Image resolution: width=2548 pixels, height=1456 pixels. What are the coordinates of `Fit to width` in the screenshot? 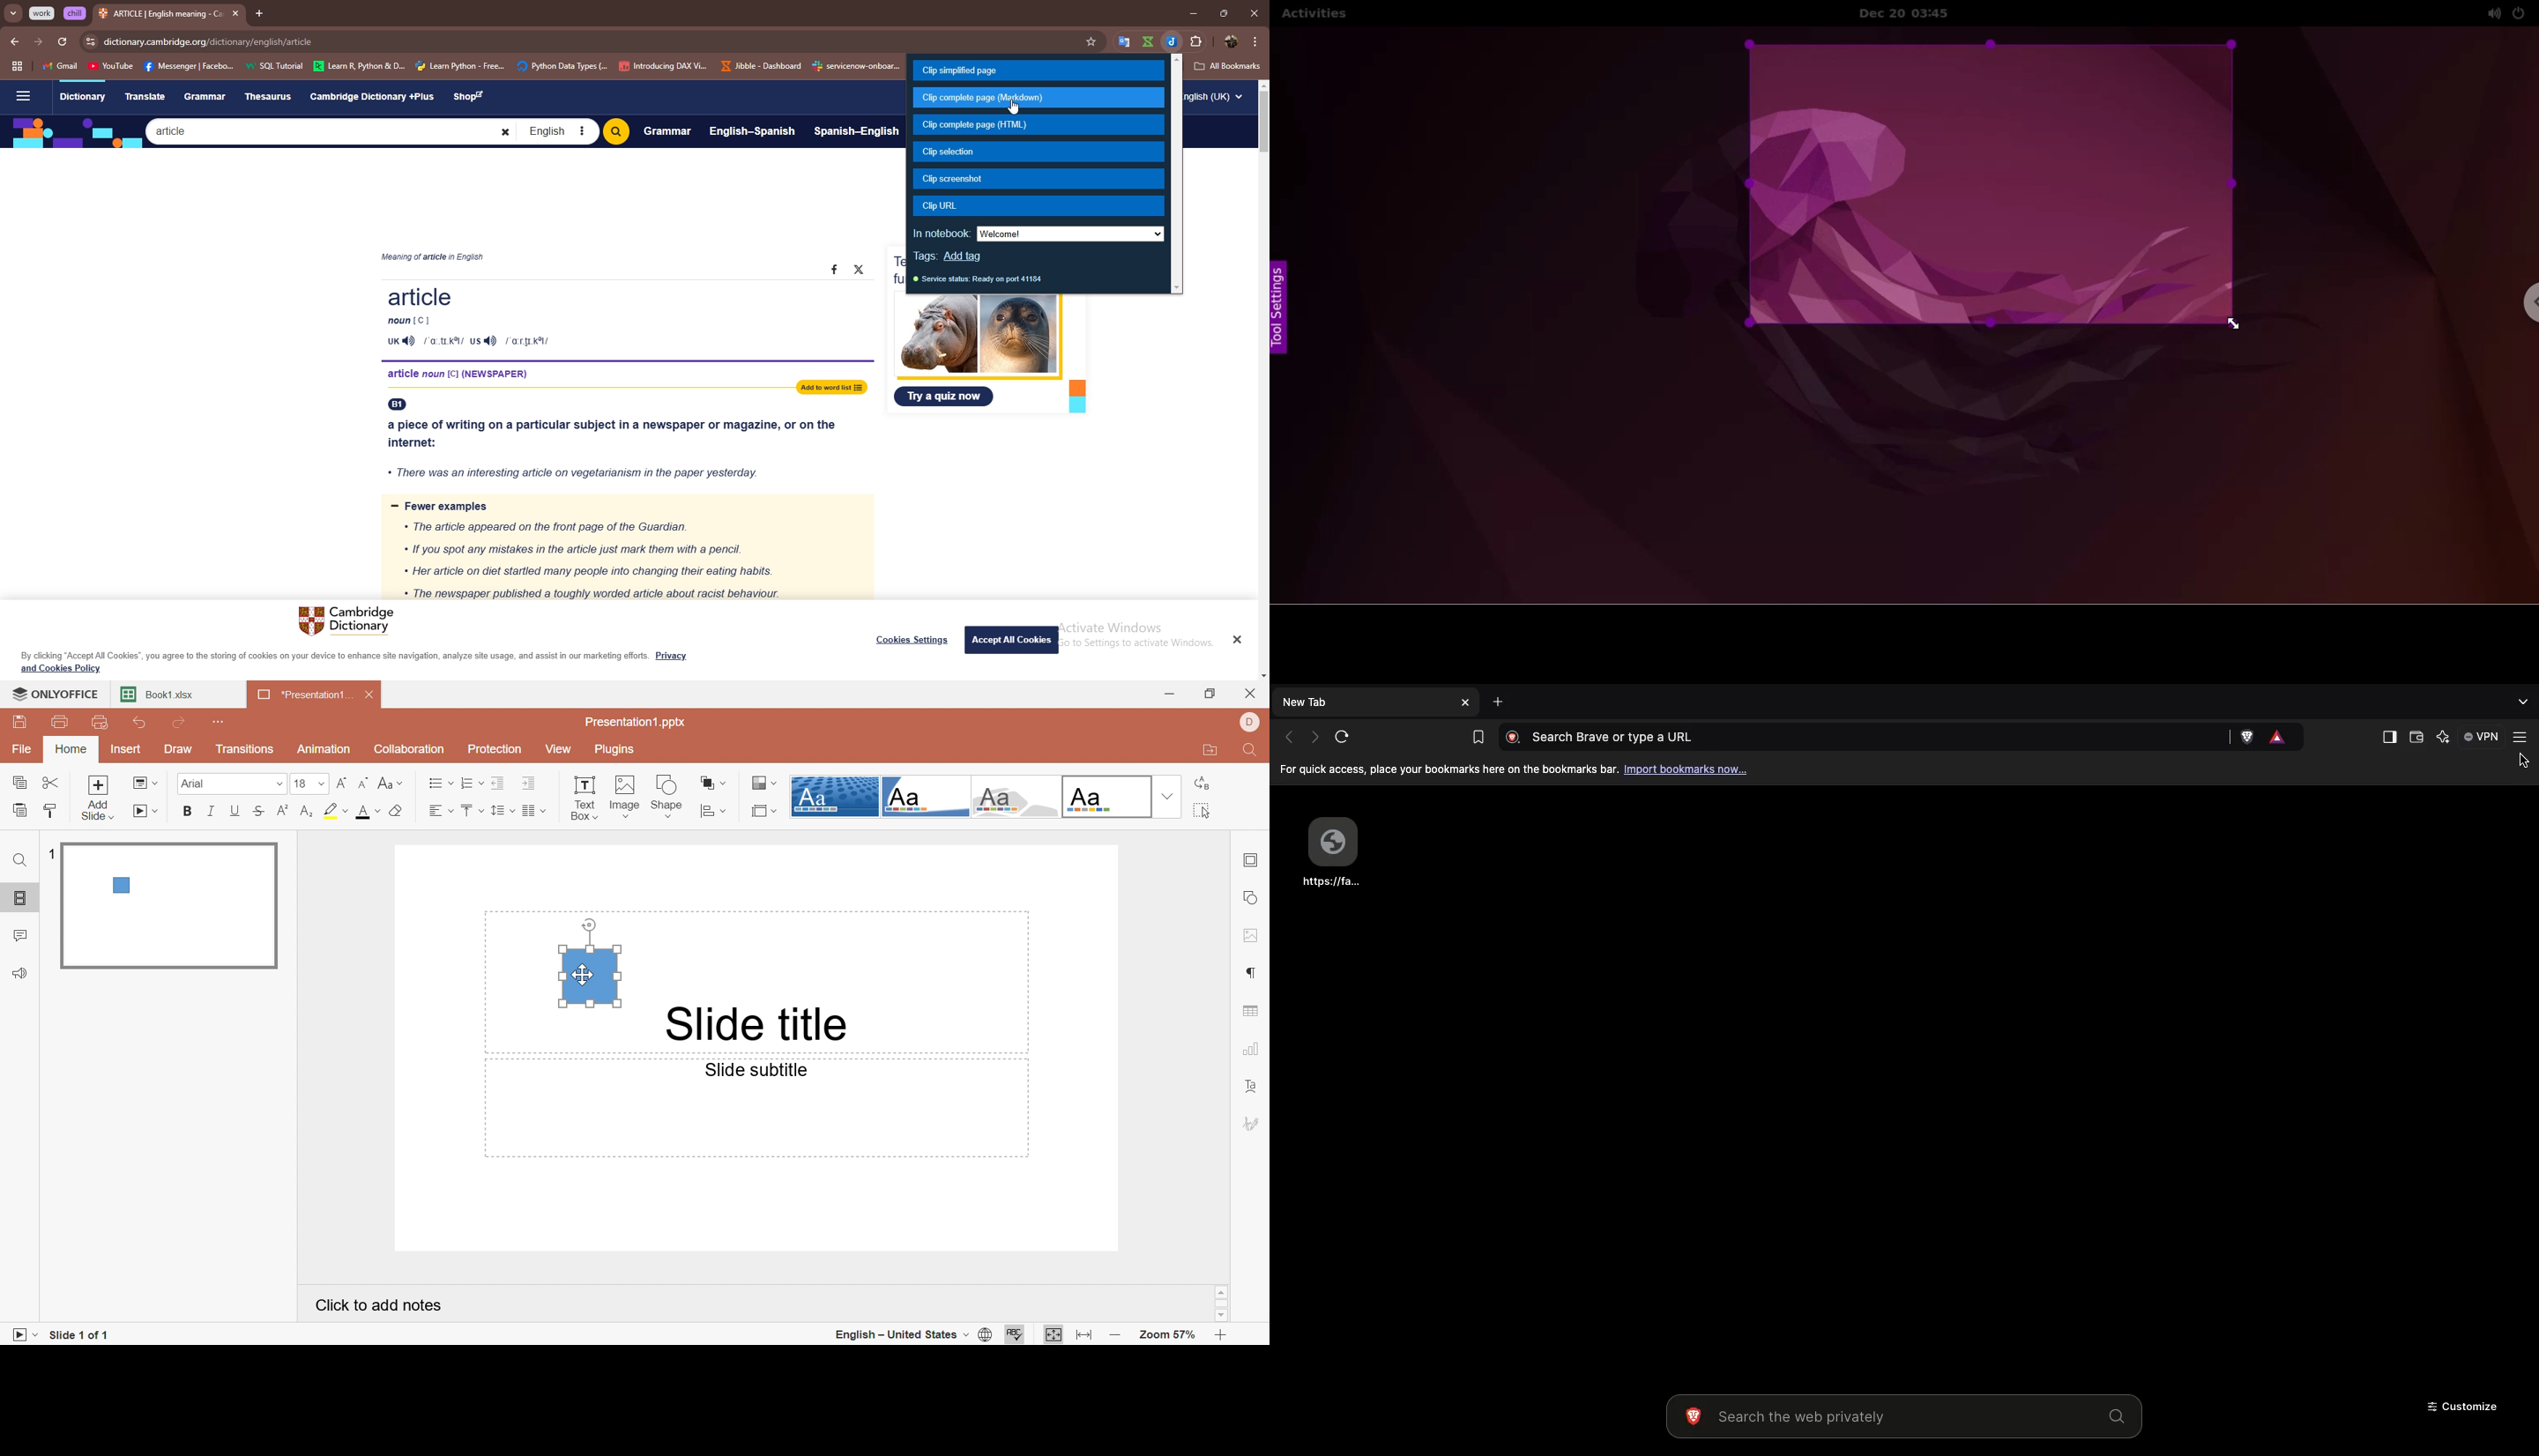 It's located at (1082, 1335).